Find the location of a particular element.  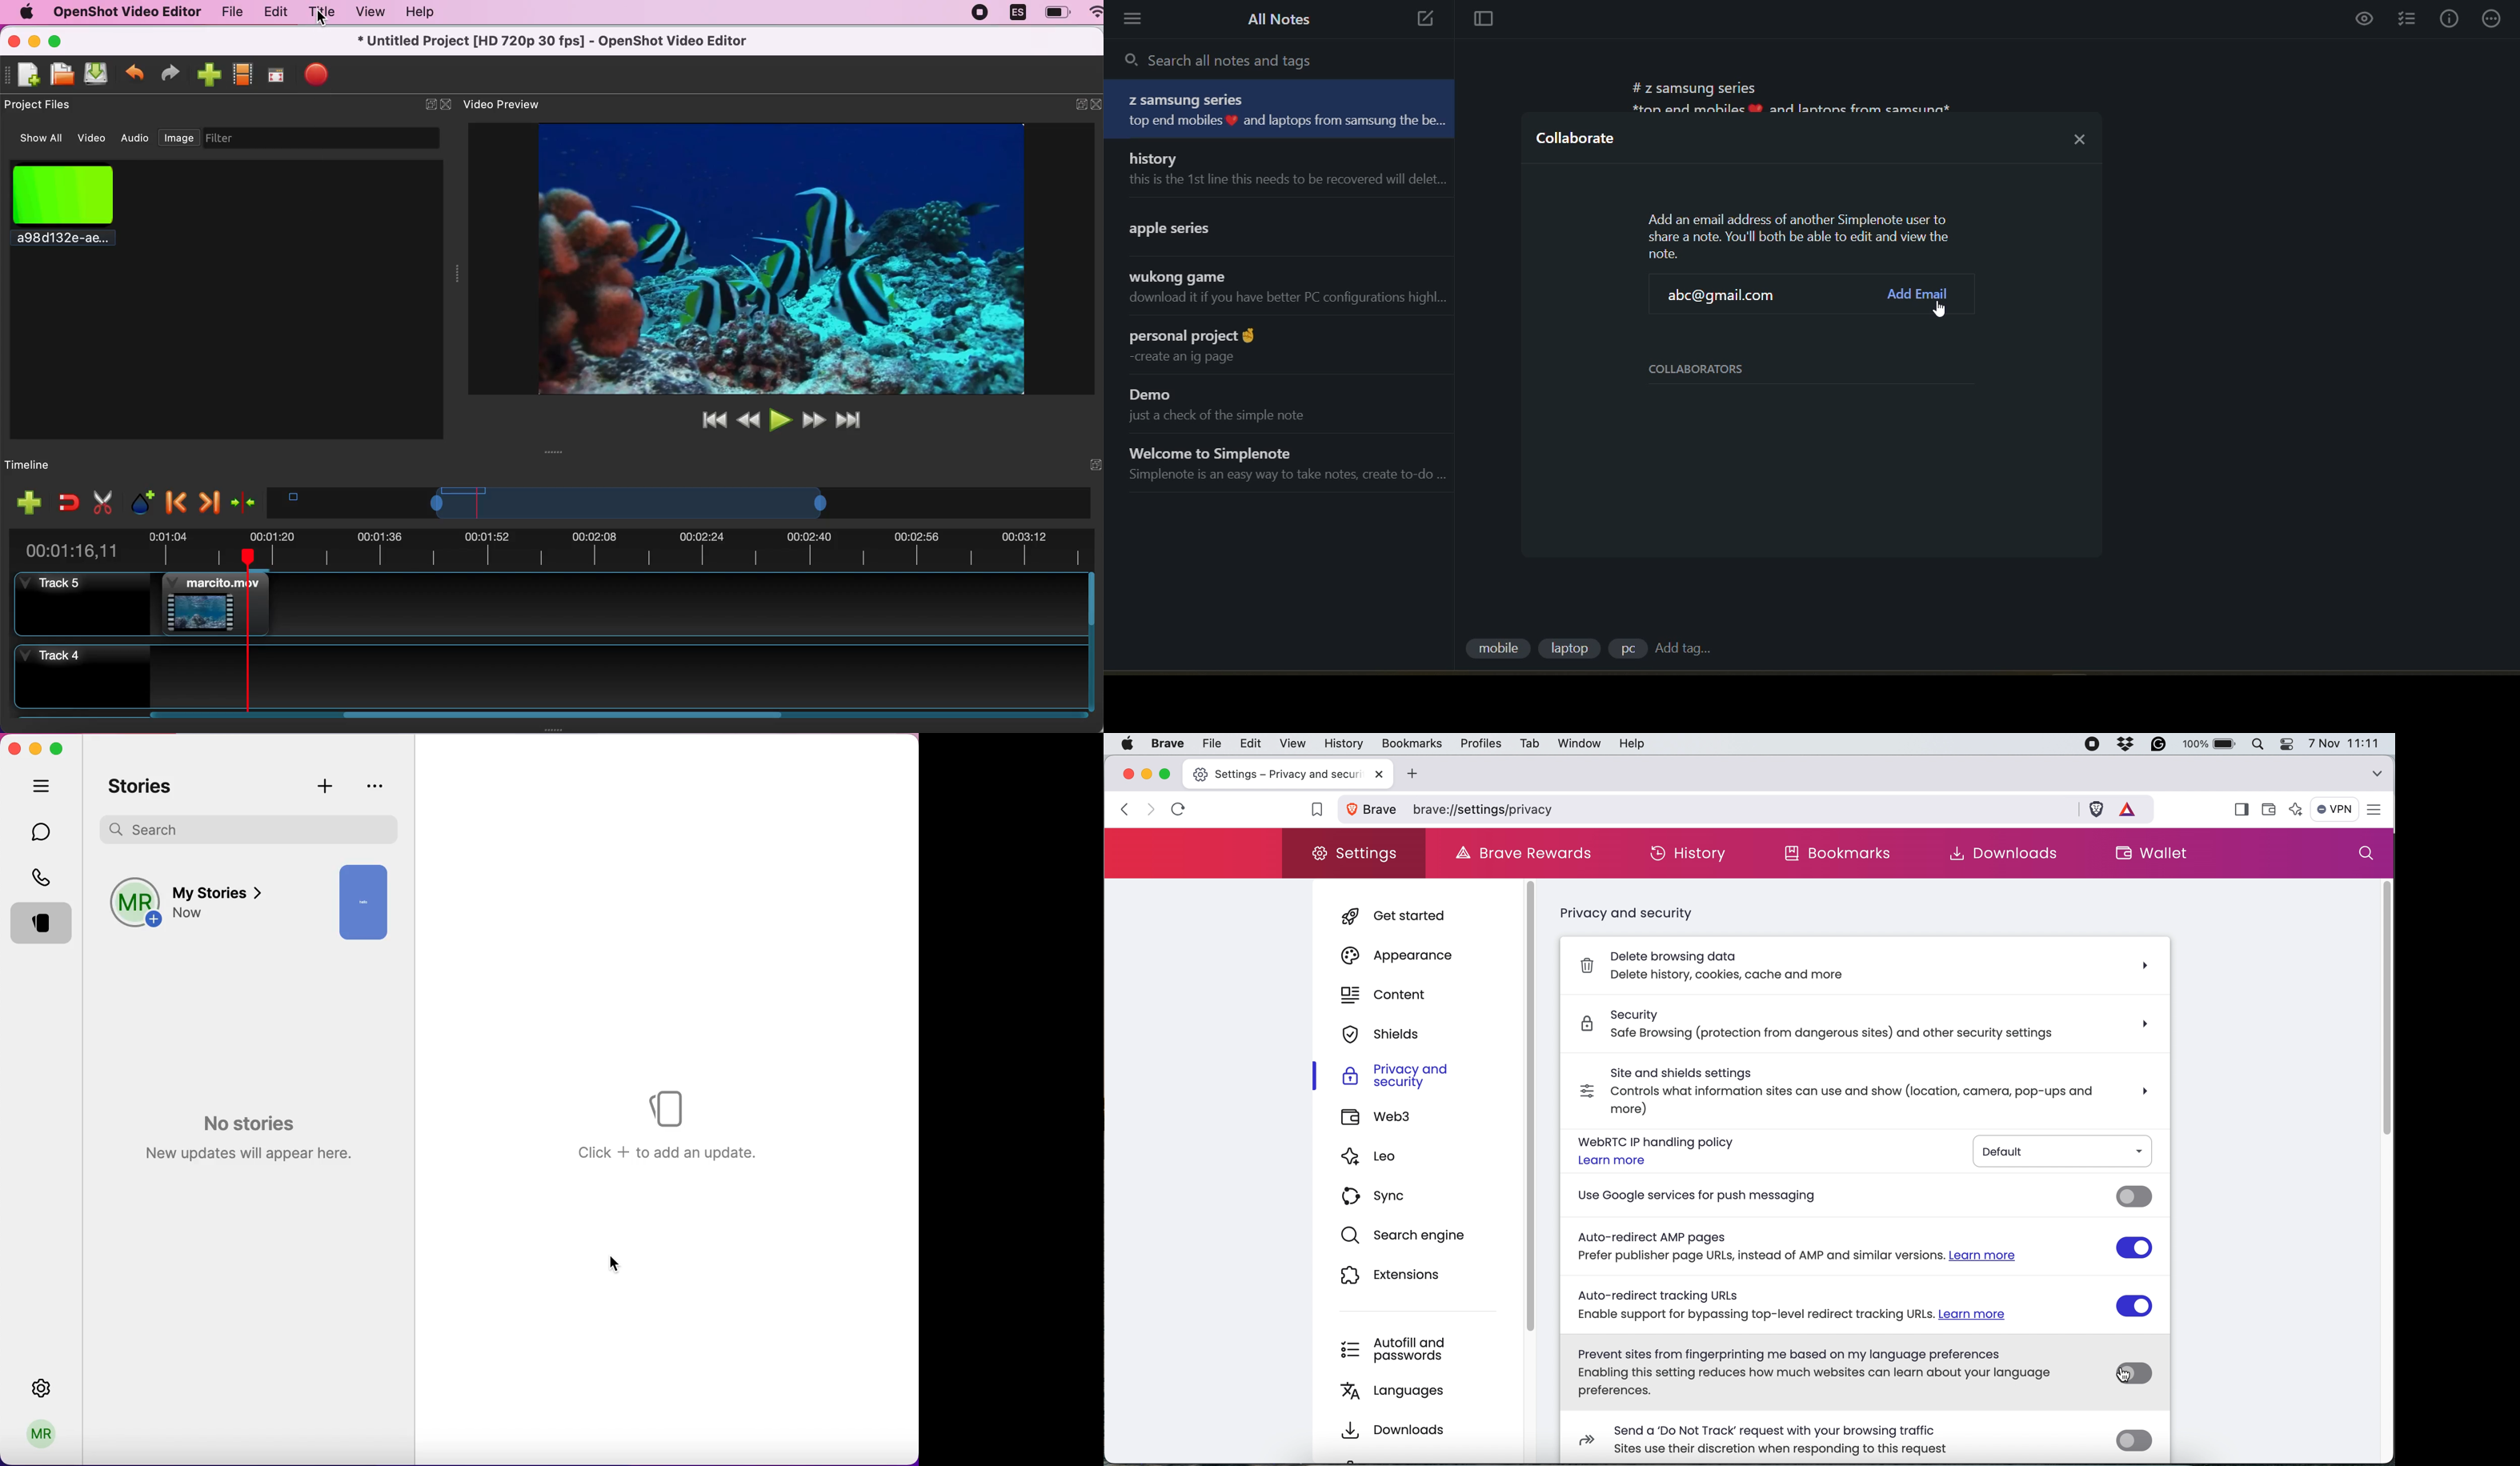

cursor is located at coordinates (2122, 1376).